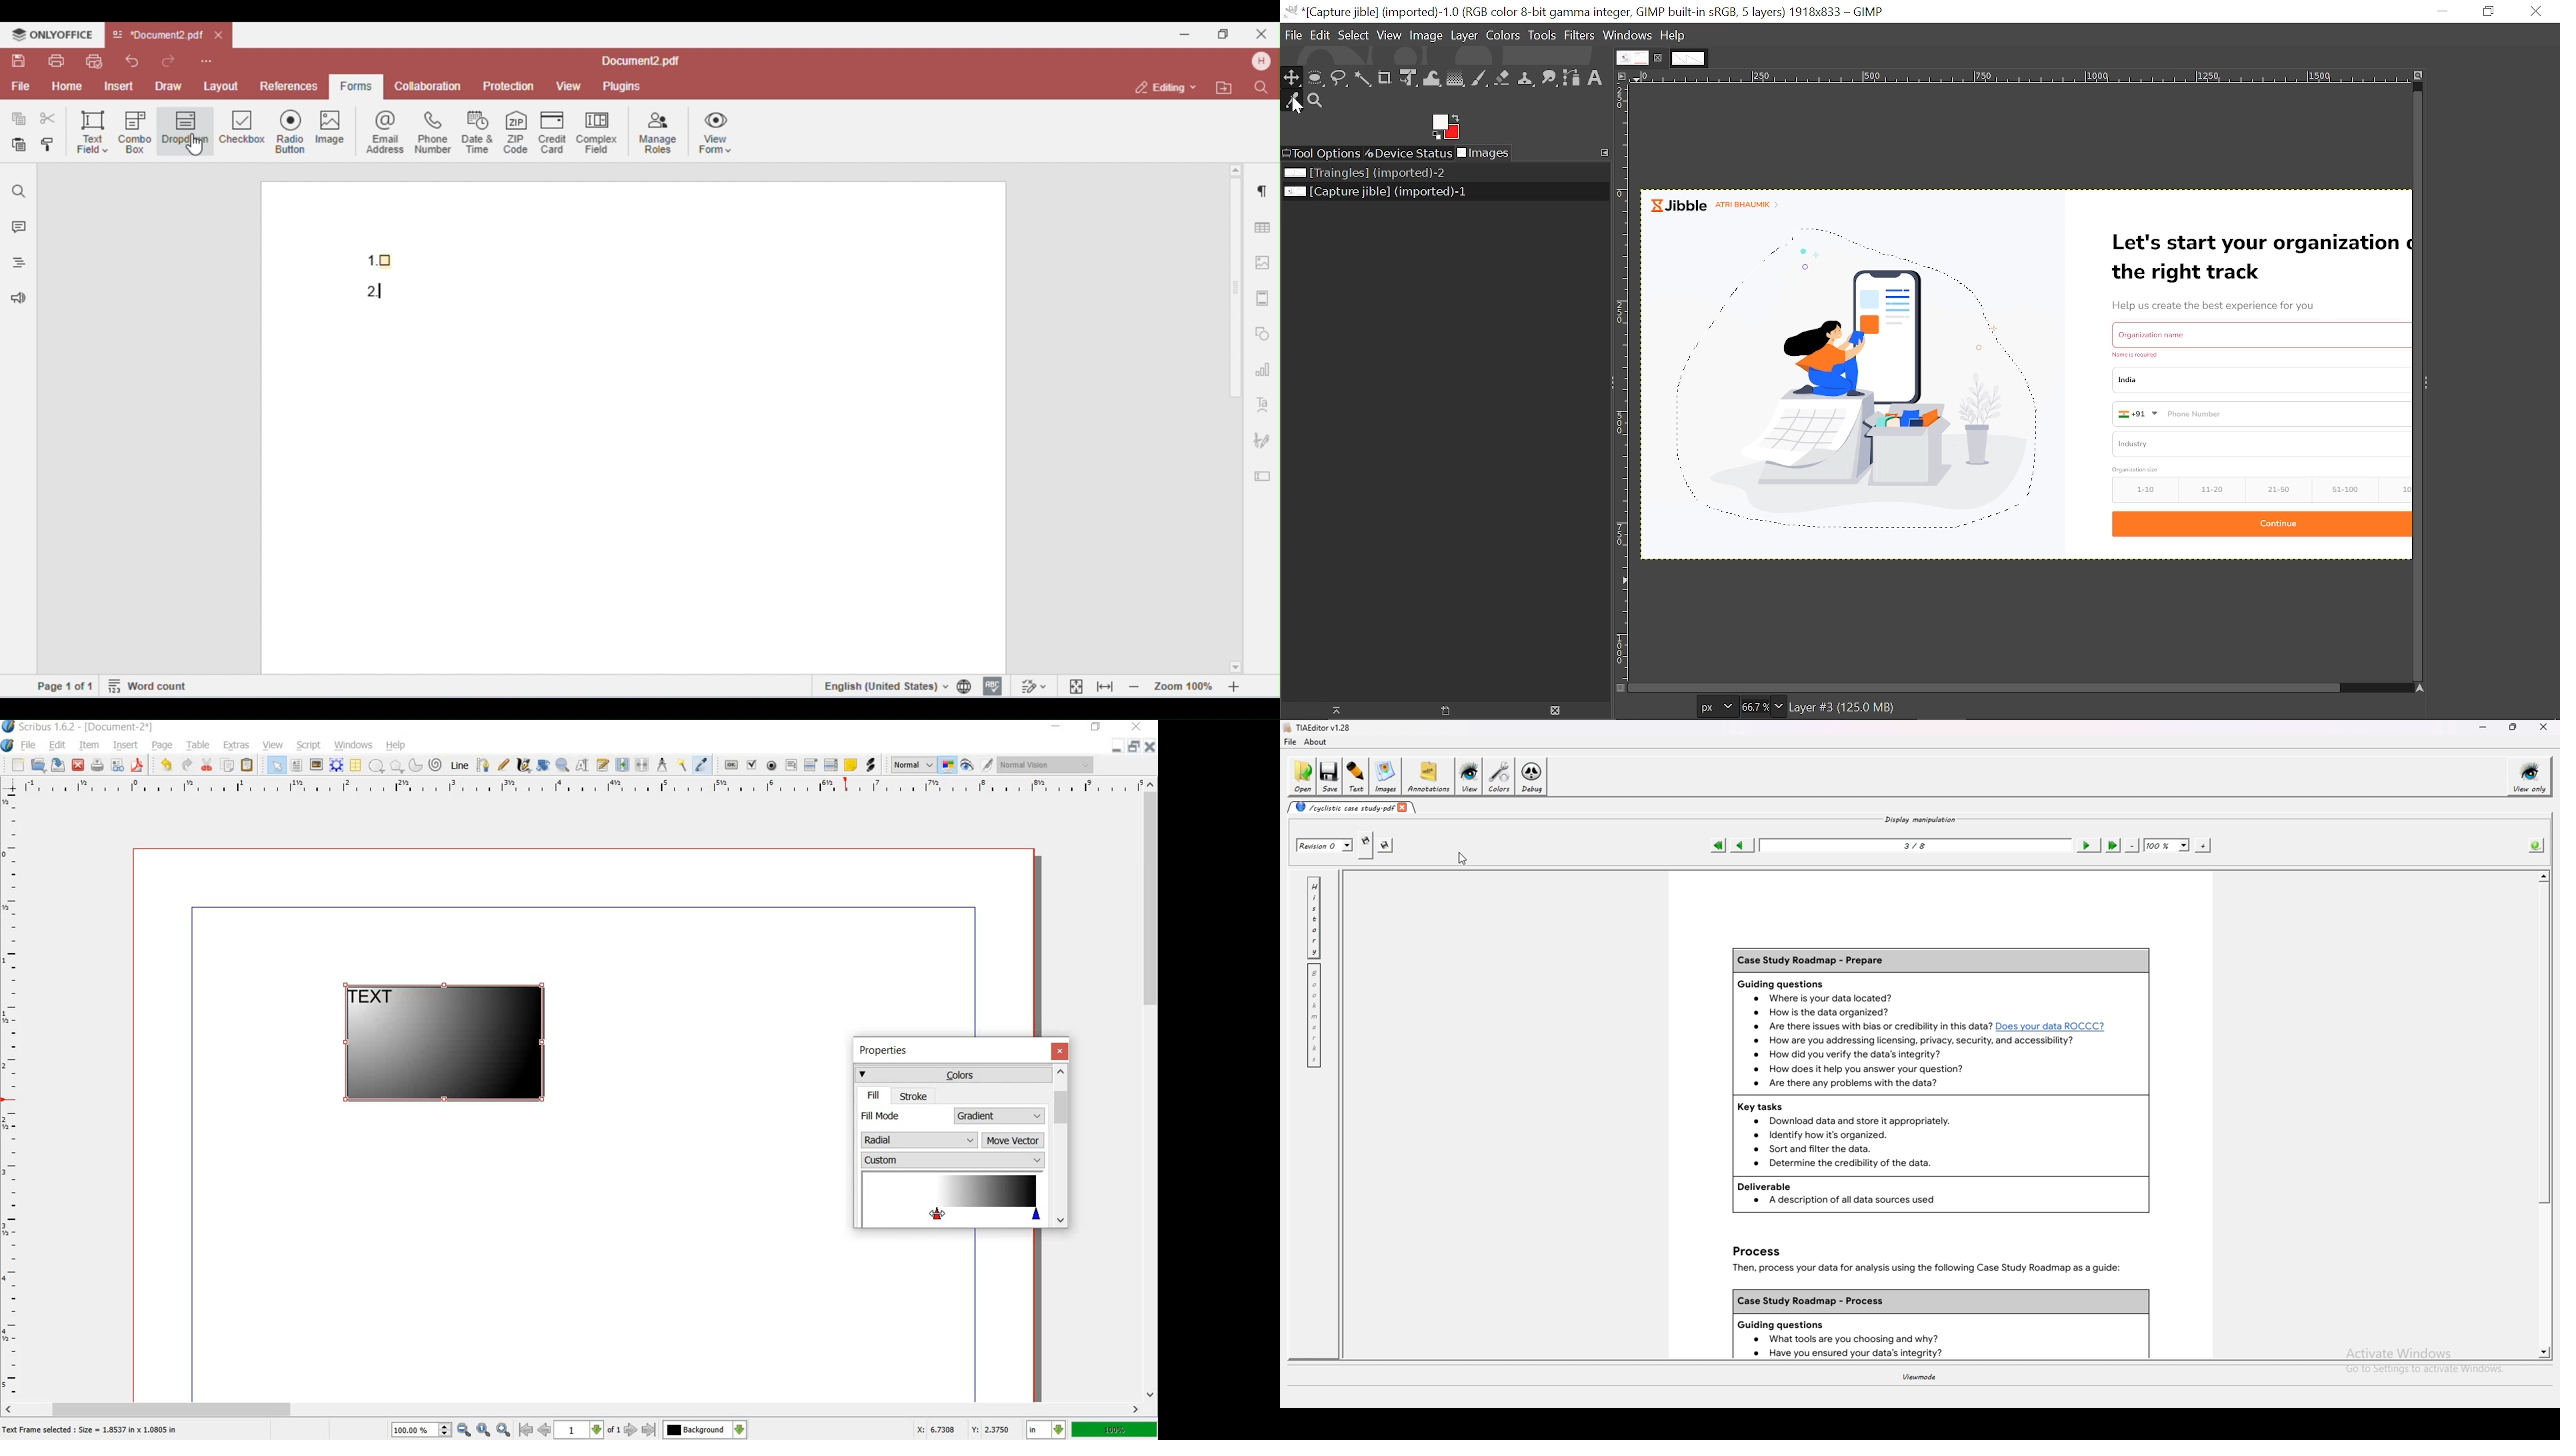 Image resolution: width=2576 pixels, height=1456 pixels. Describe the element at coordinates (208, 766) in the screenshot. I see `cut` at that location.